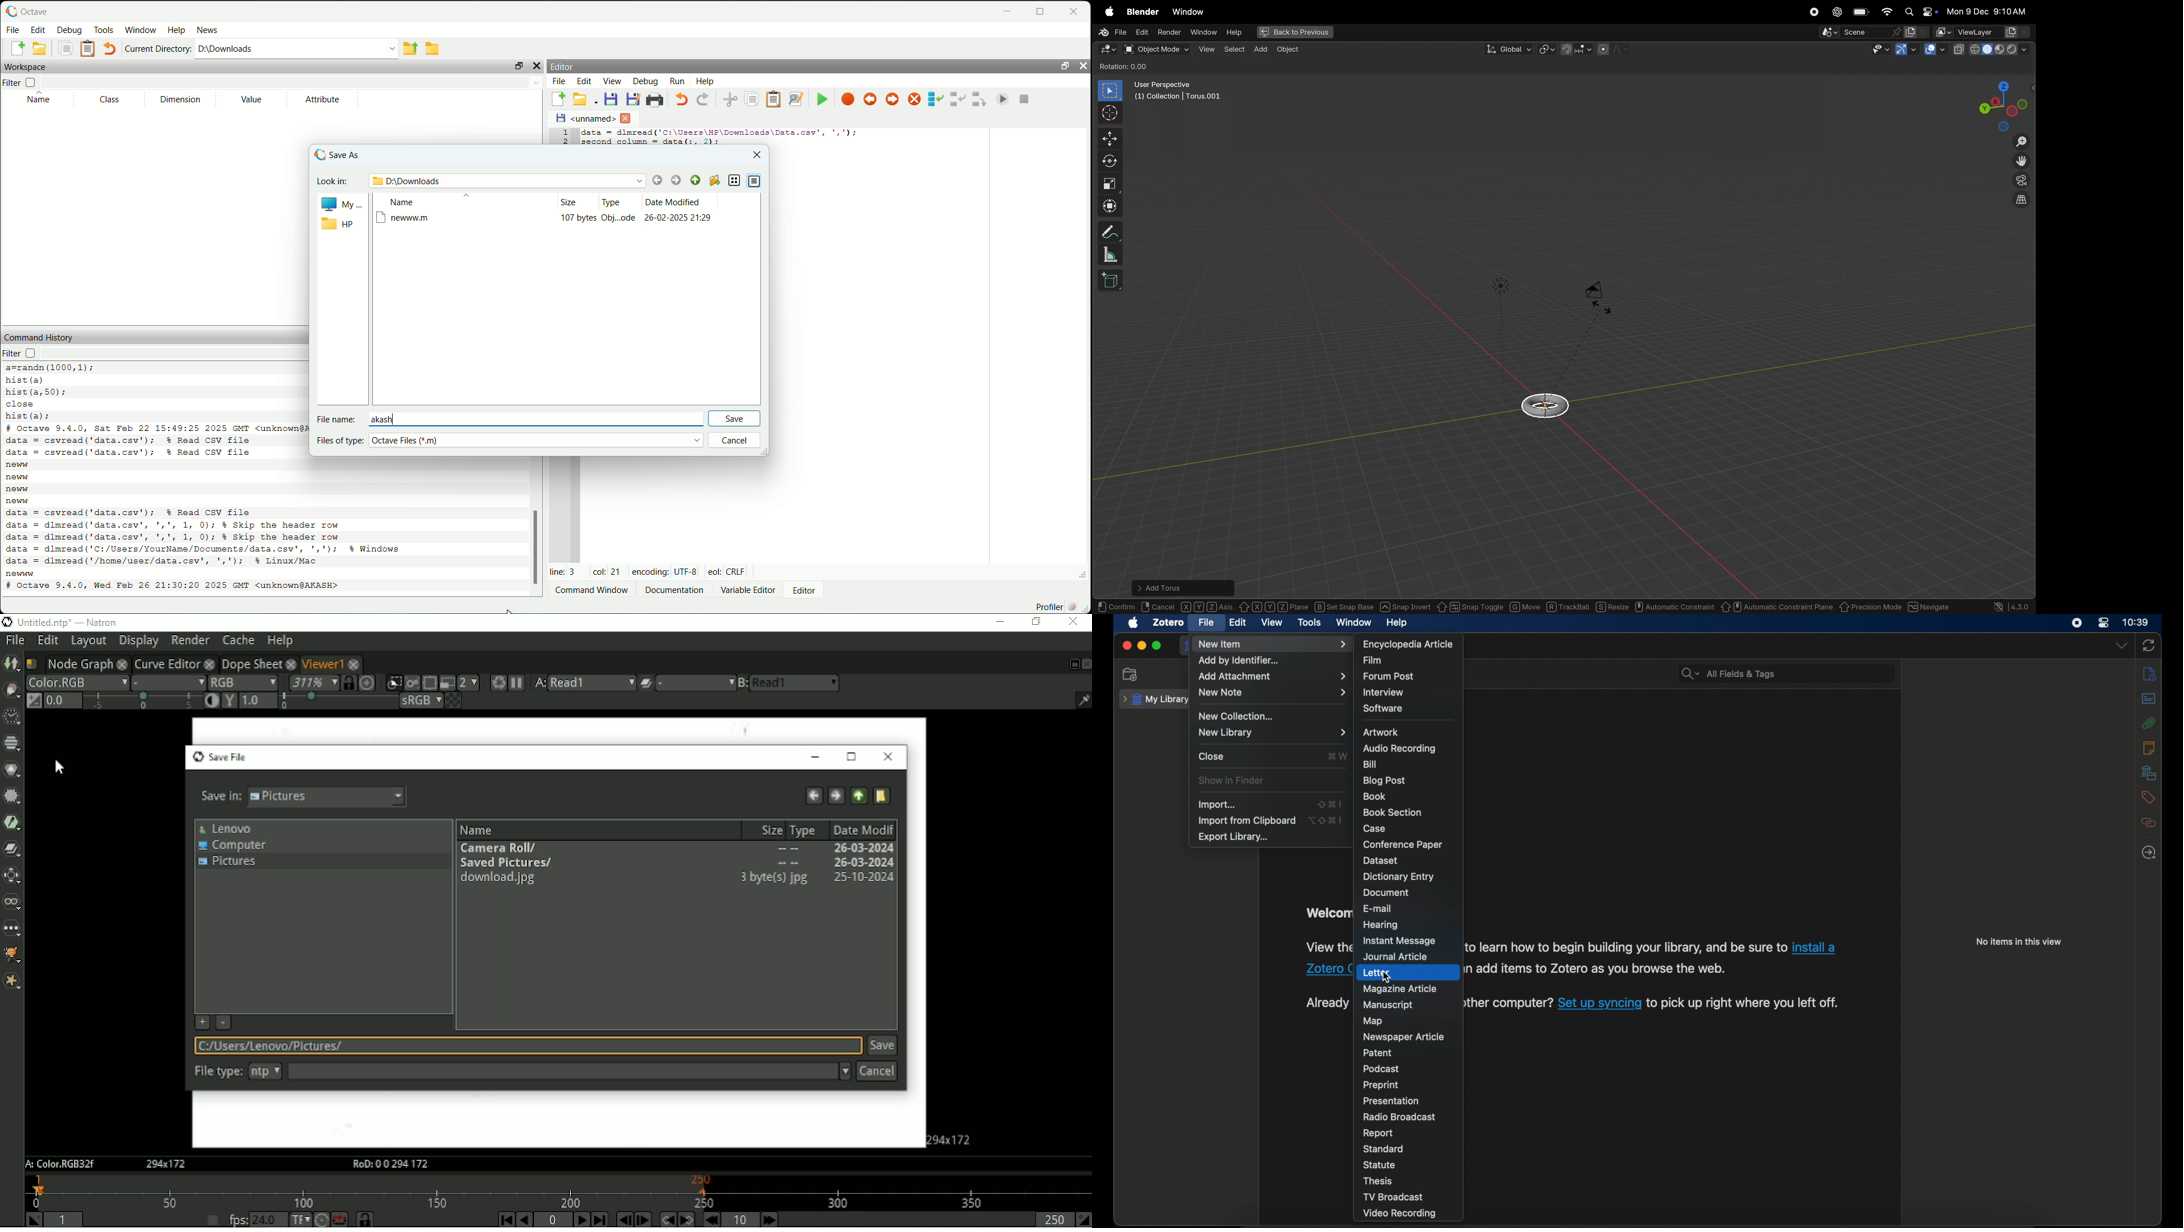 The width and height of the screenshot is (2184, 1232). I want to click on tv broadcast, so click(1409, 1197).